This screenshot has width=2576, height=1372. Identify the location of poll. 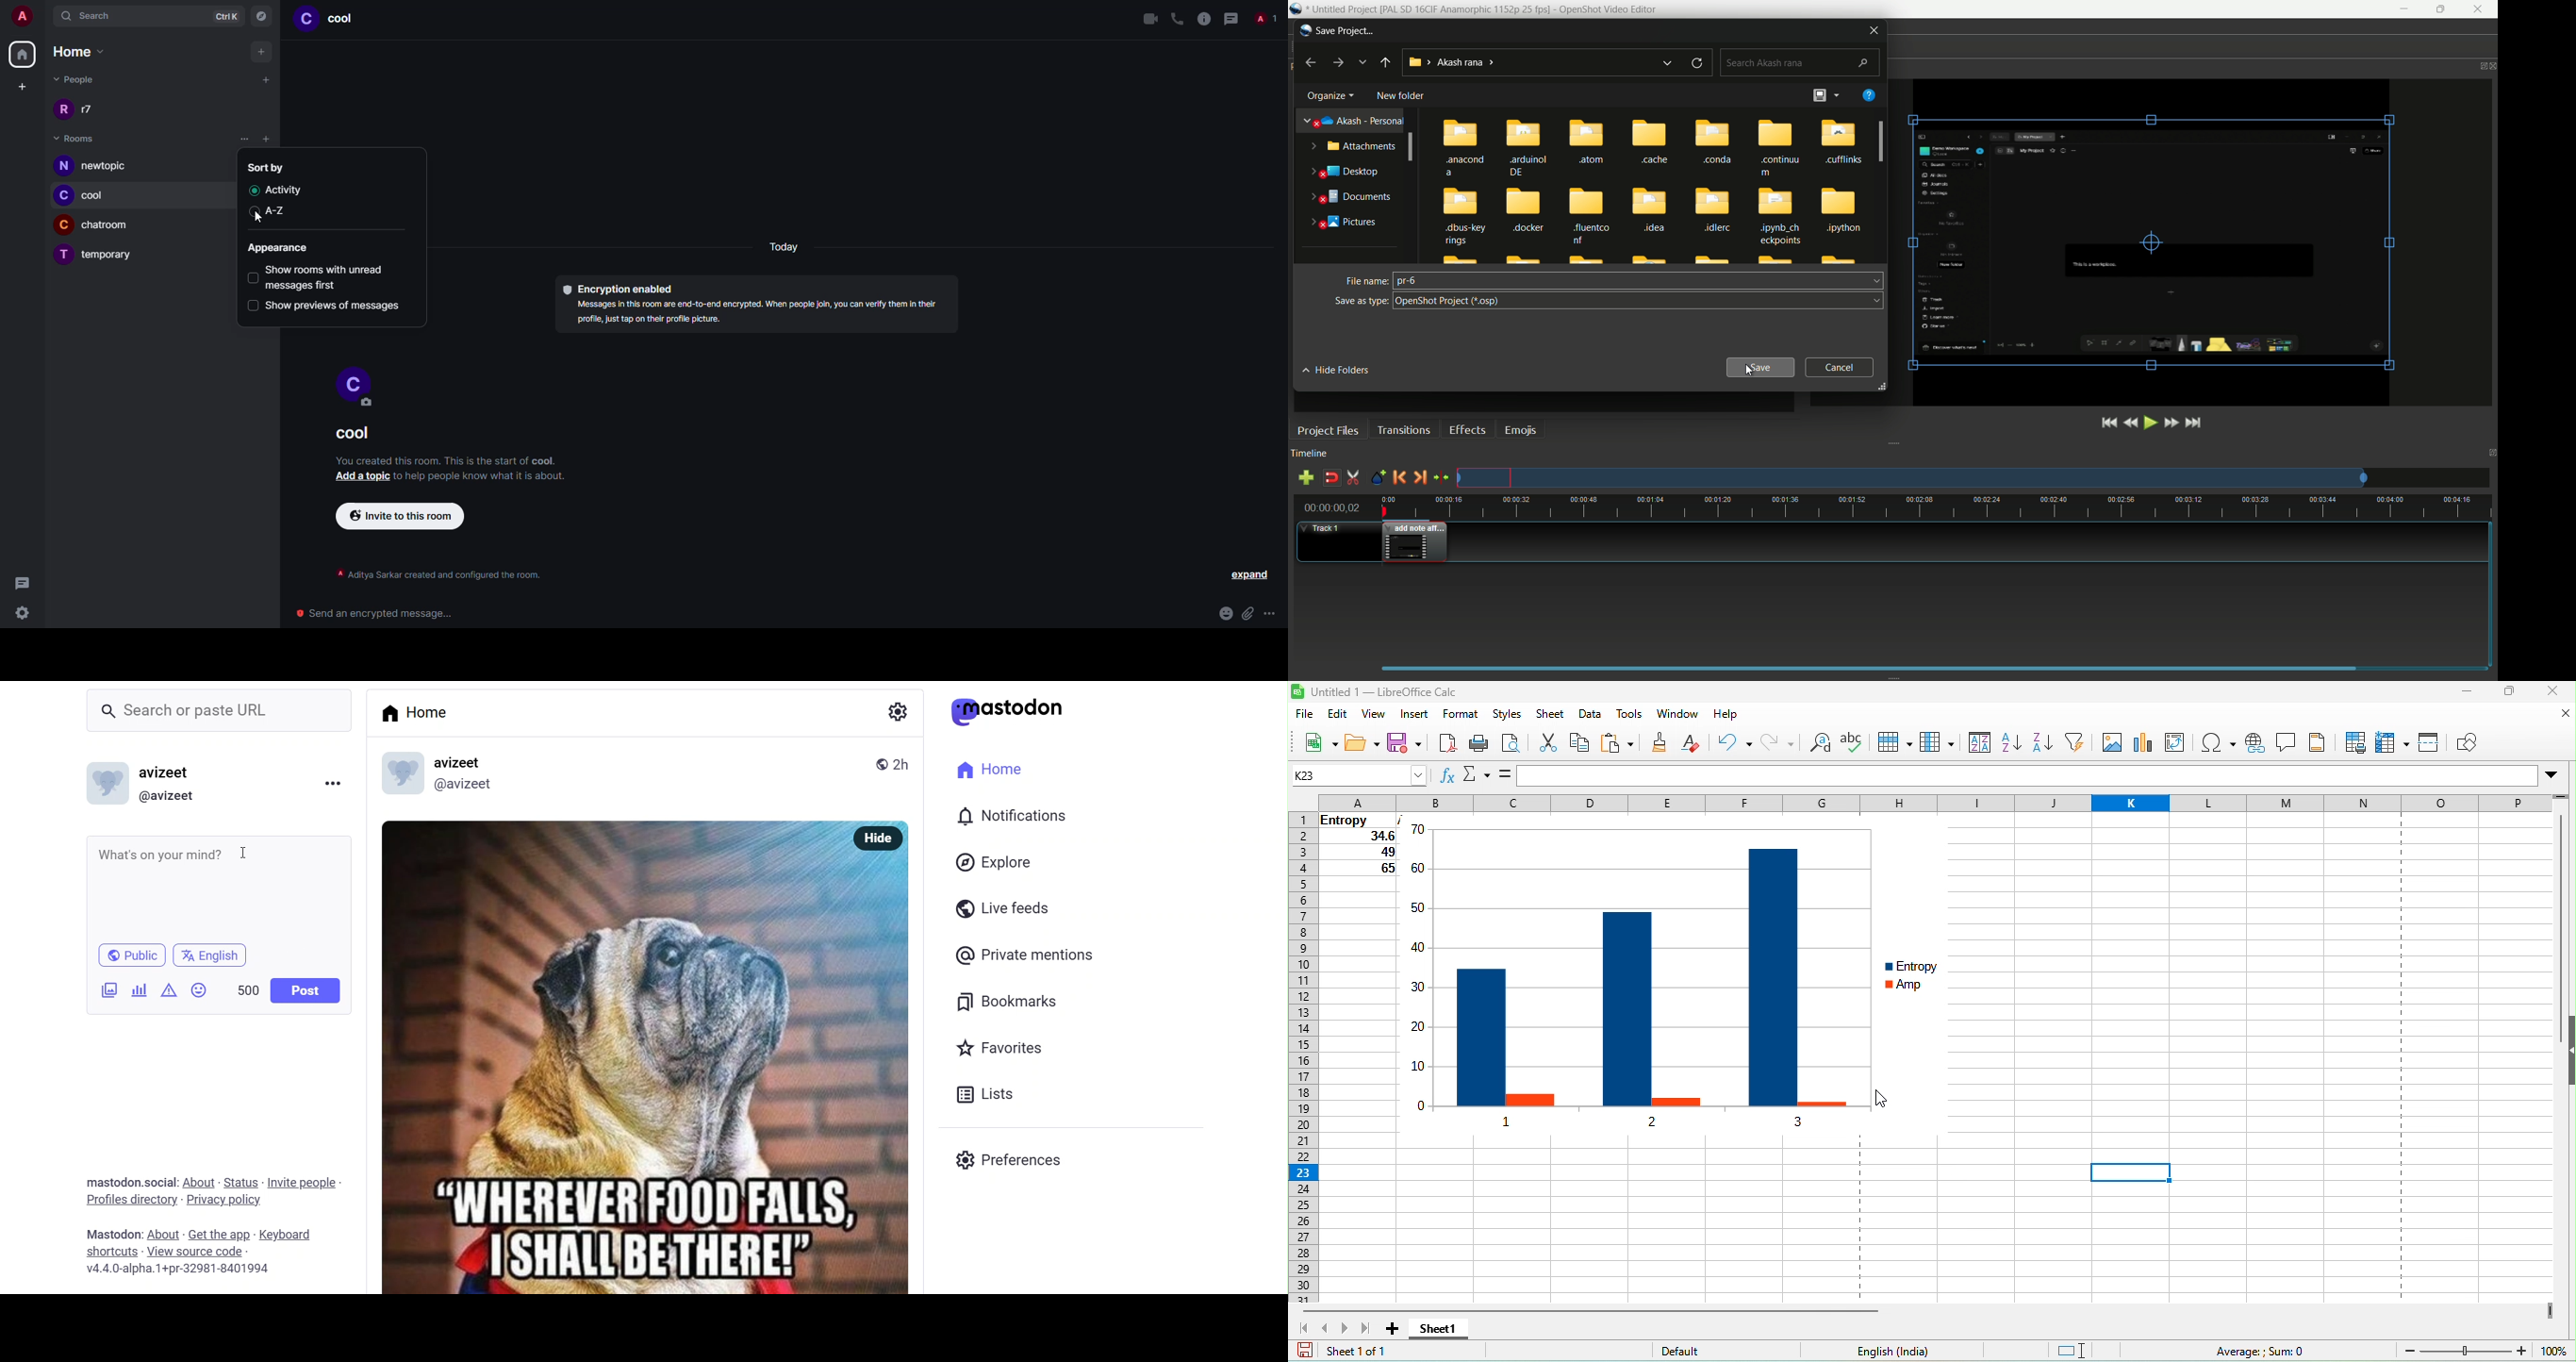
(137, 991).